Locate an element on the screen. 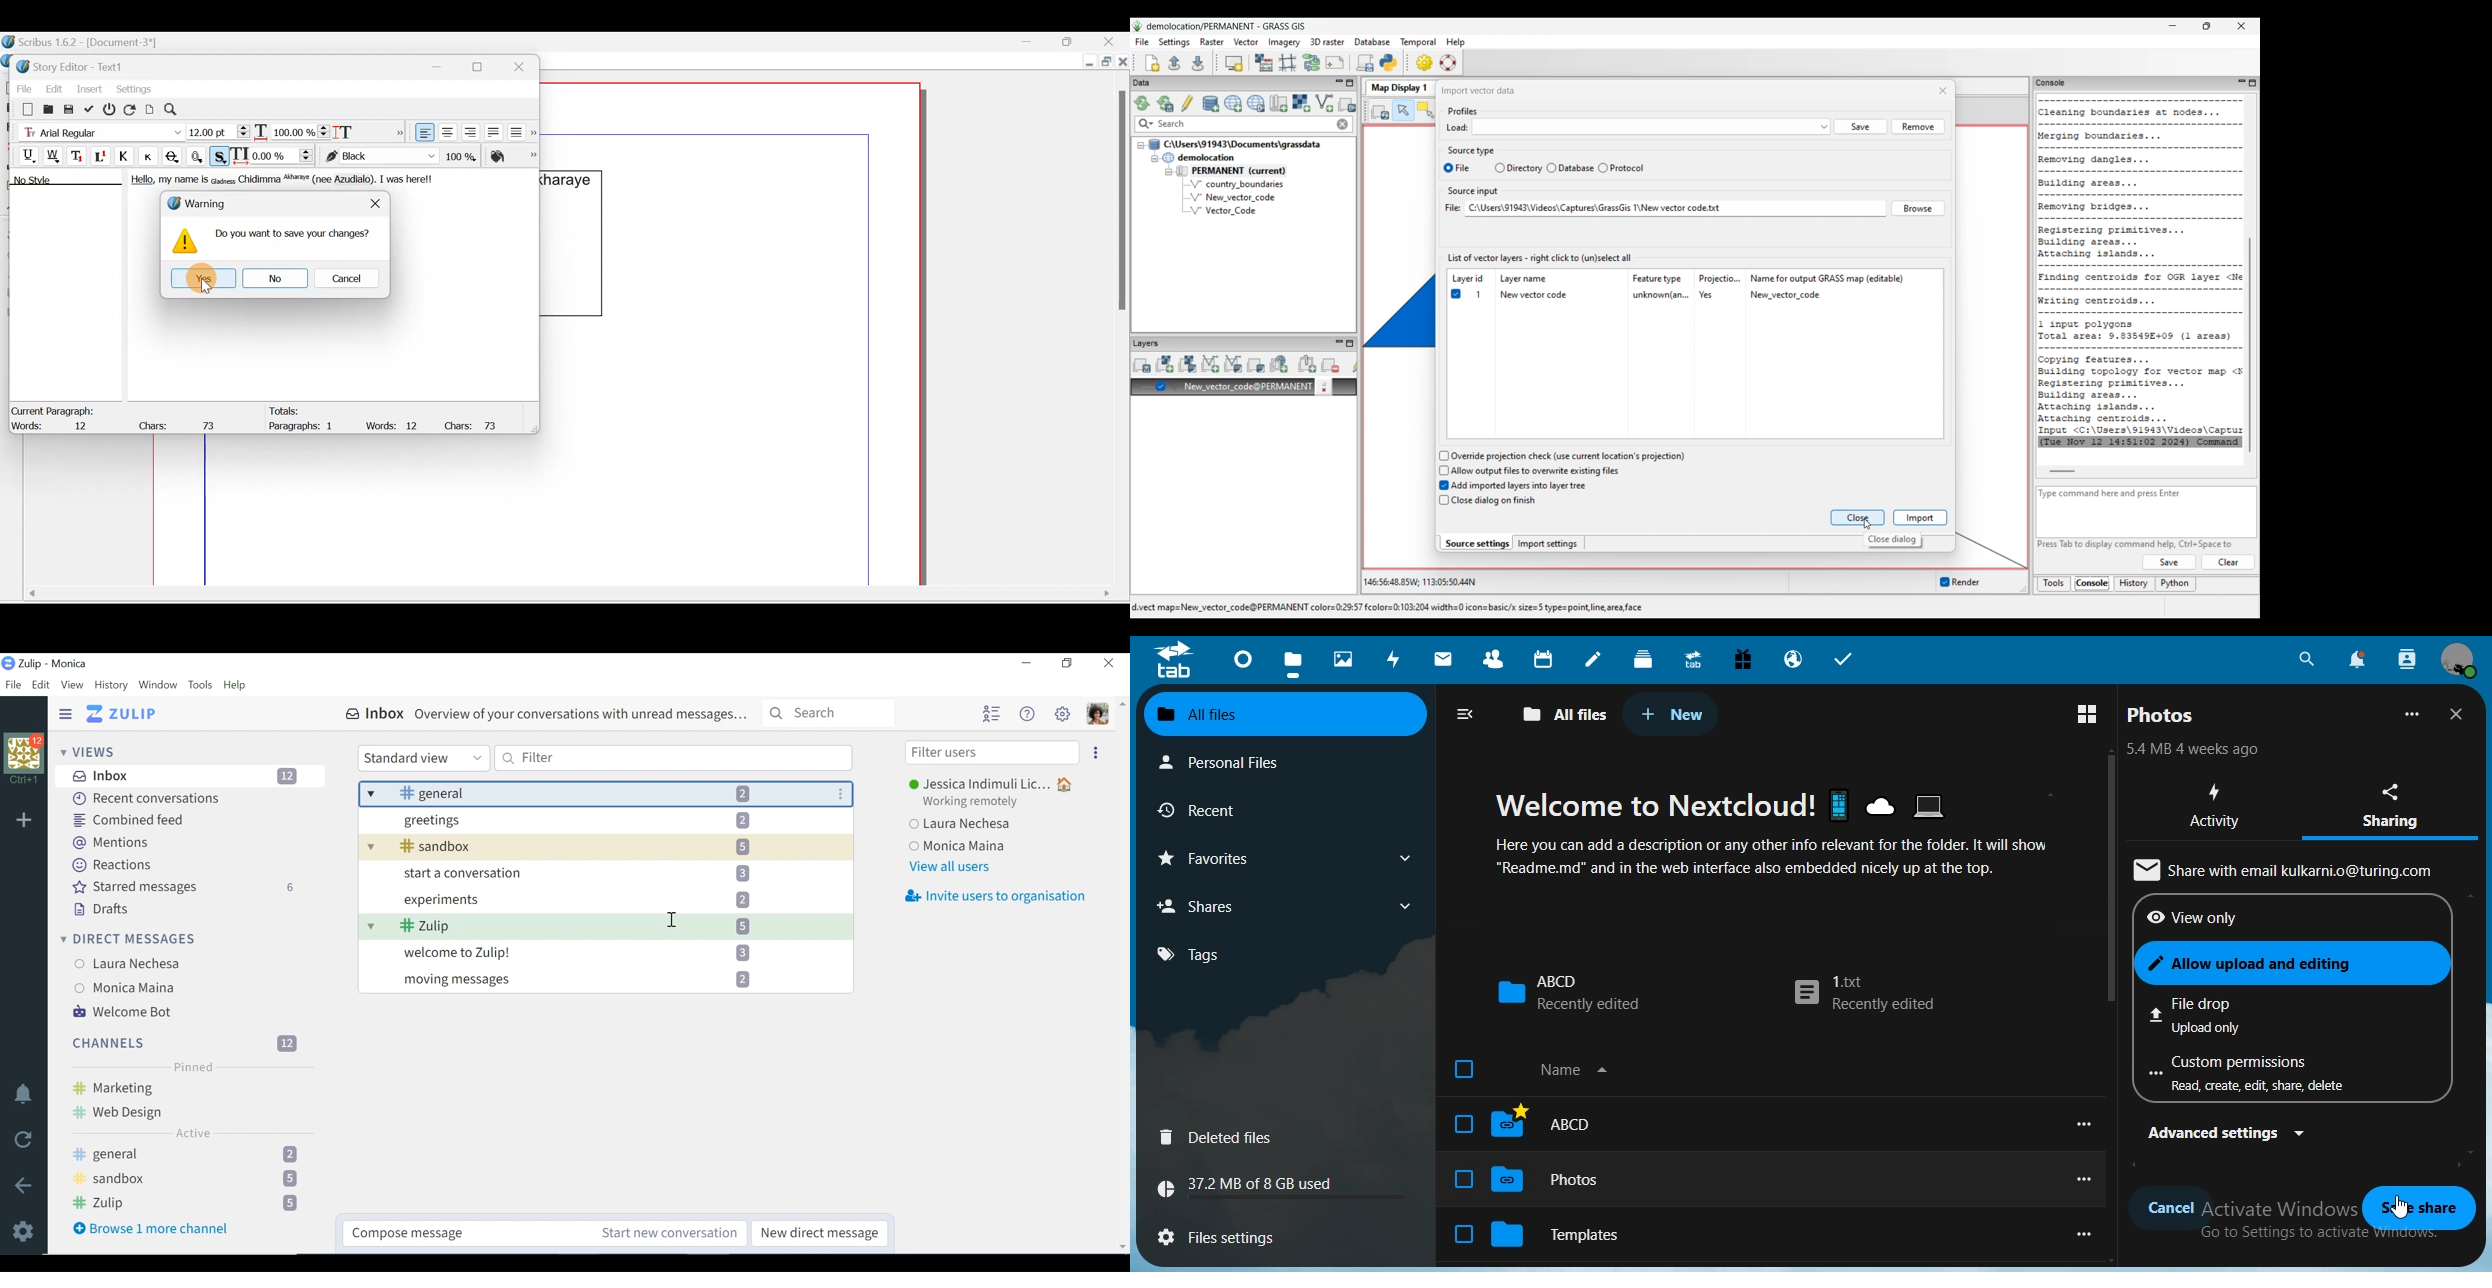  View is located at coordinates (72, 685).